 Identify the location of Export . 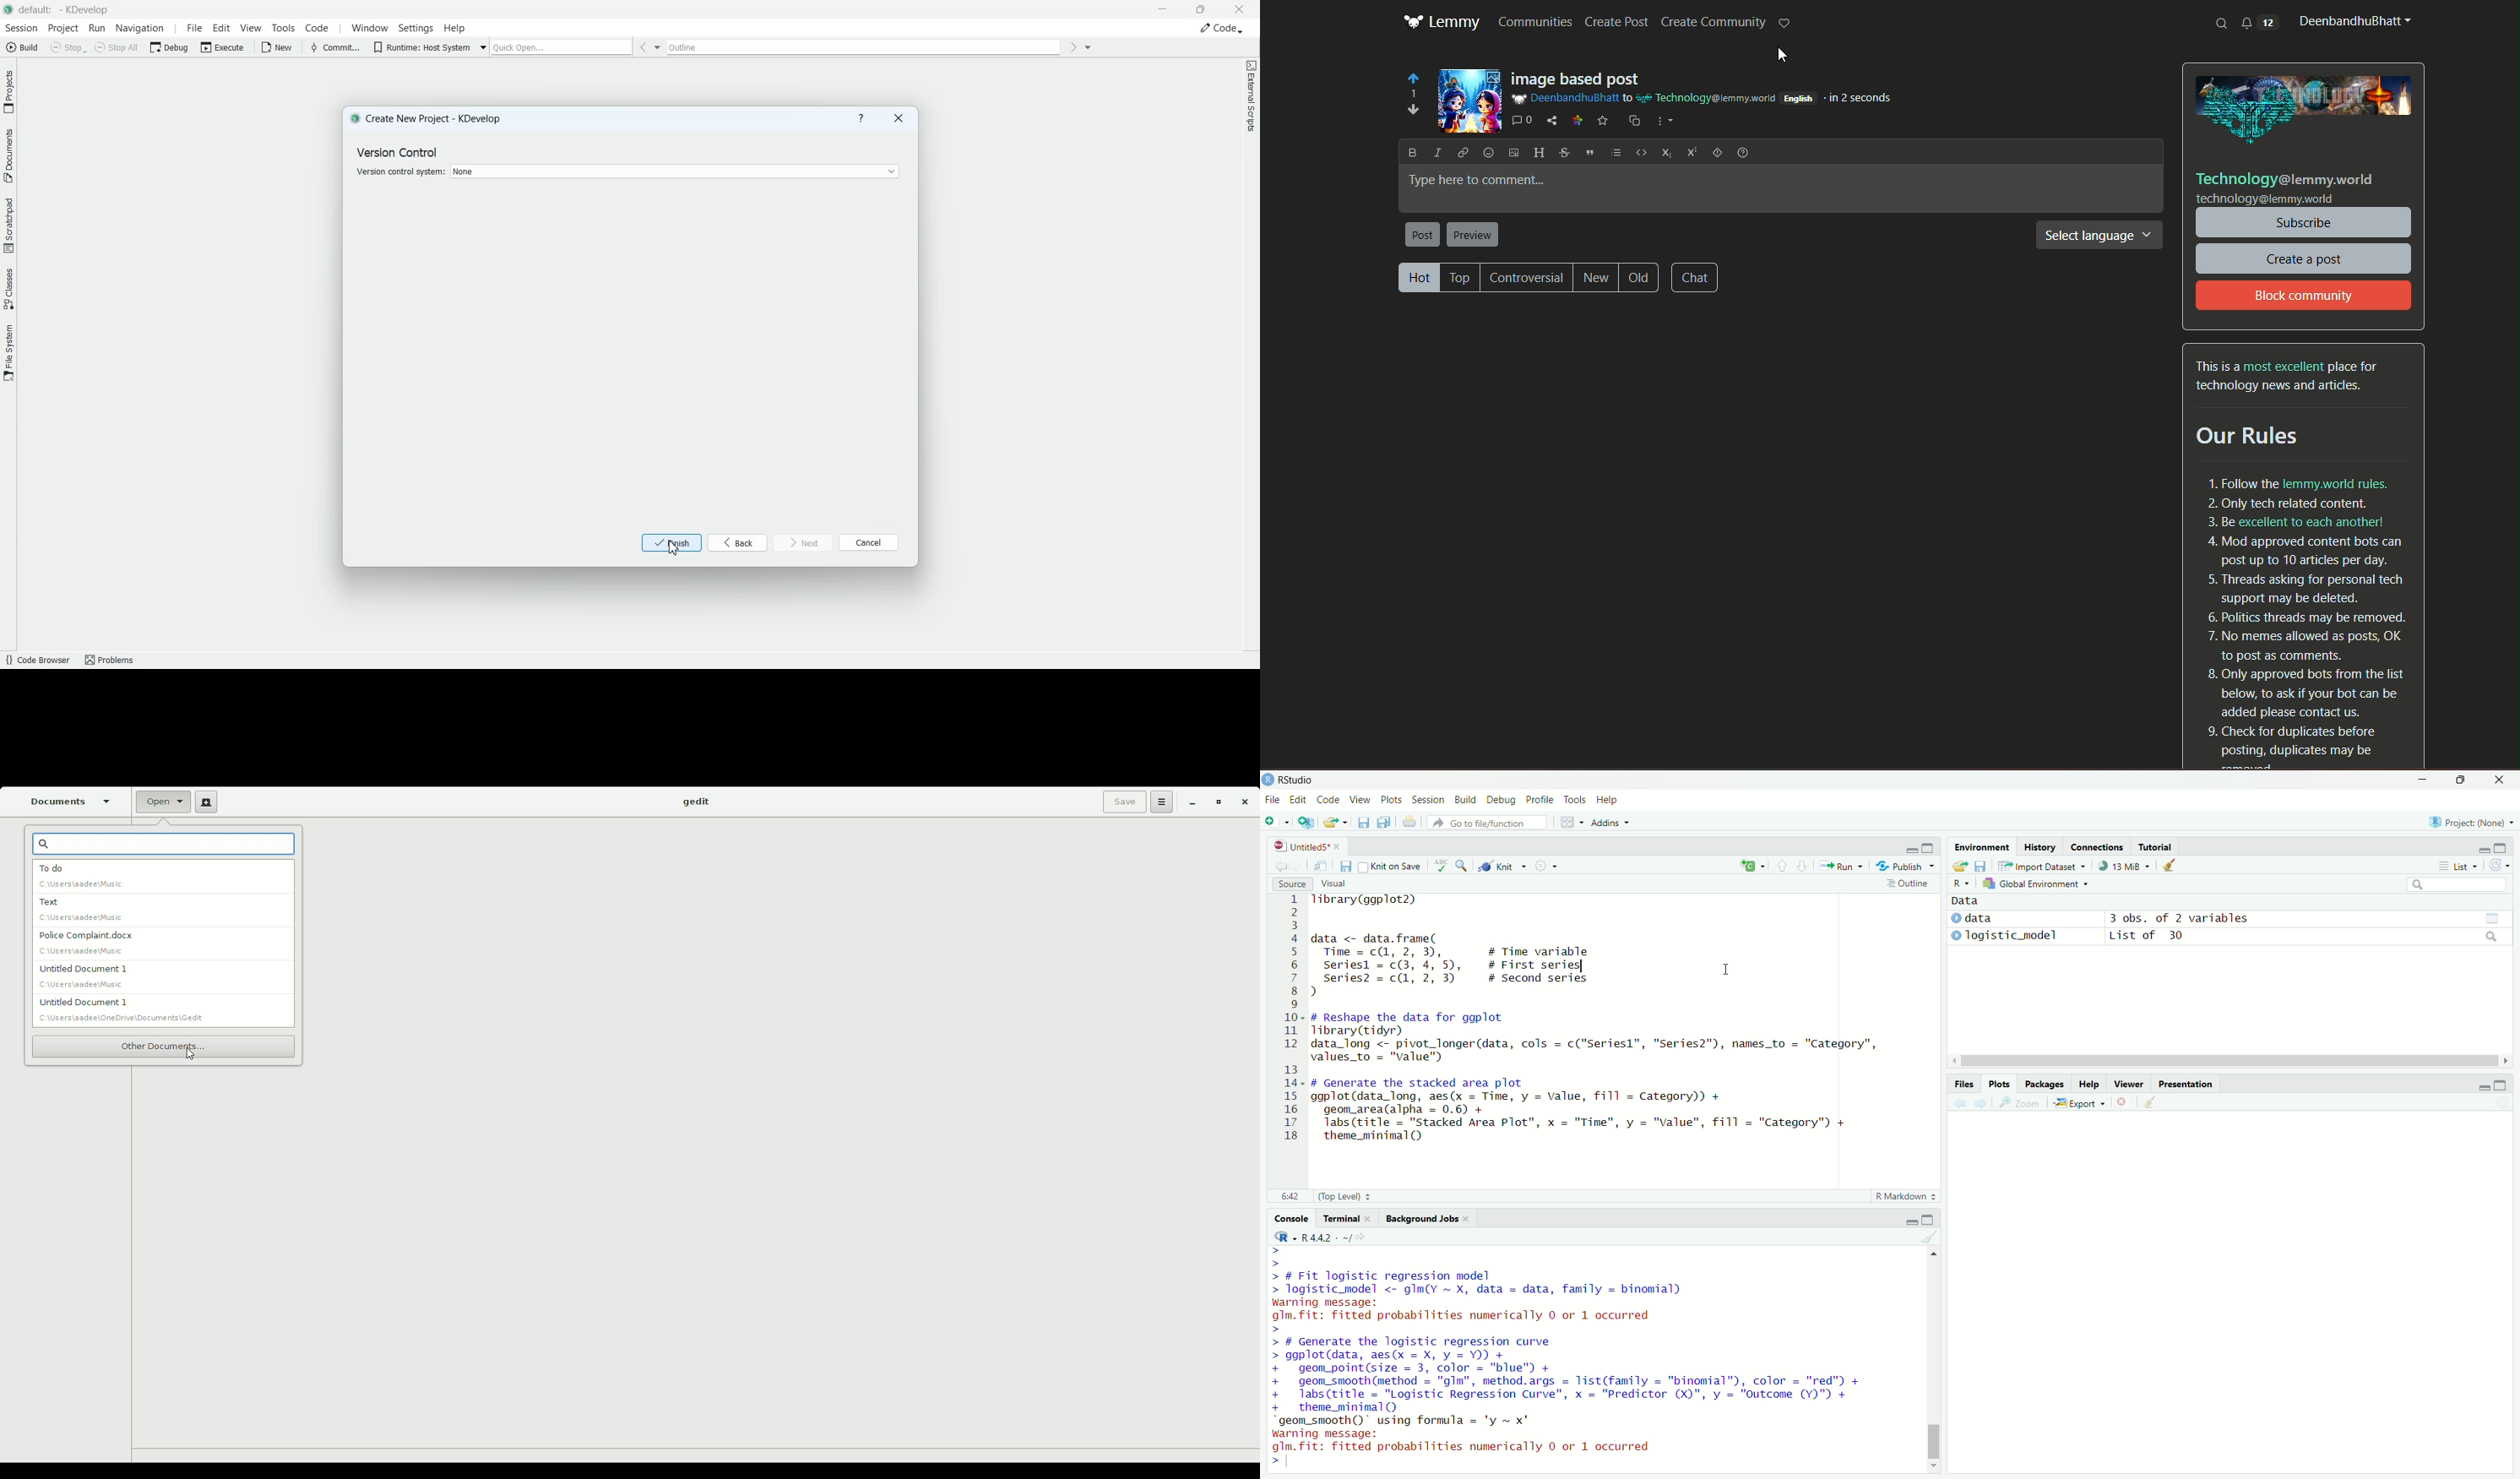
(2082, 1104).